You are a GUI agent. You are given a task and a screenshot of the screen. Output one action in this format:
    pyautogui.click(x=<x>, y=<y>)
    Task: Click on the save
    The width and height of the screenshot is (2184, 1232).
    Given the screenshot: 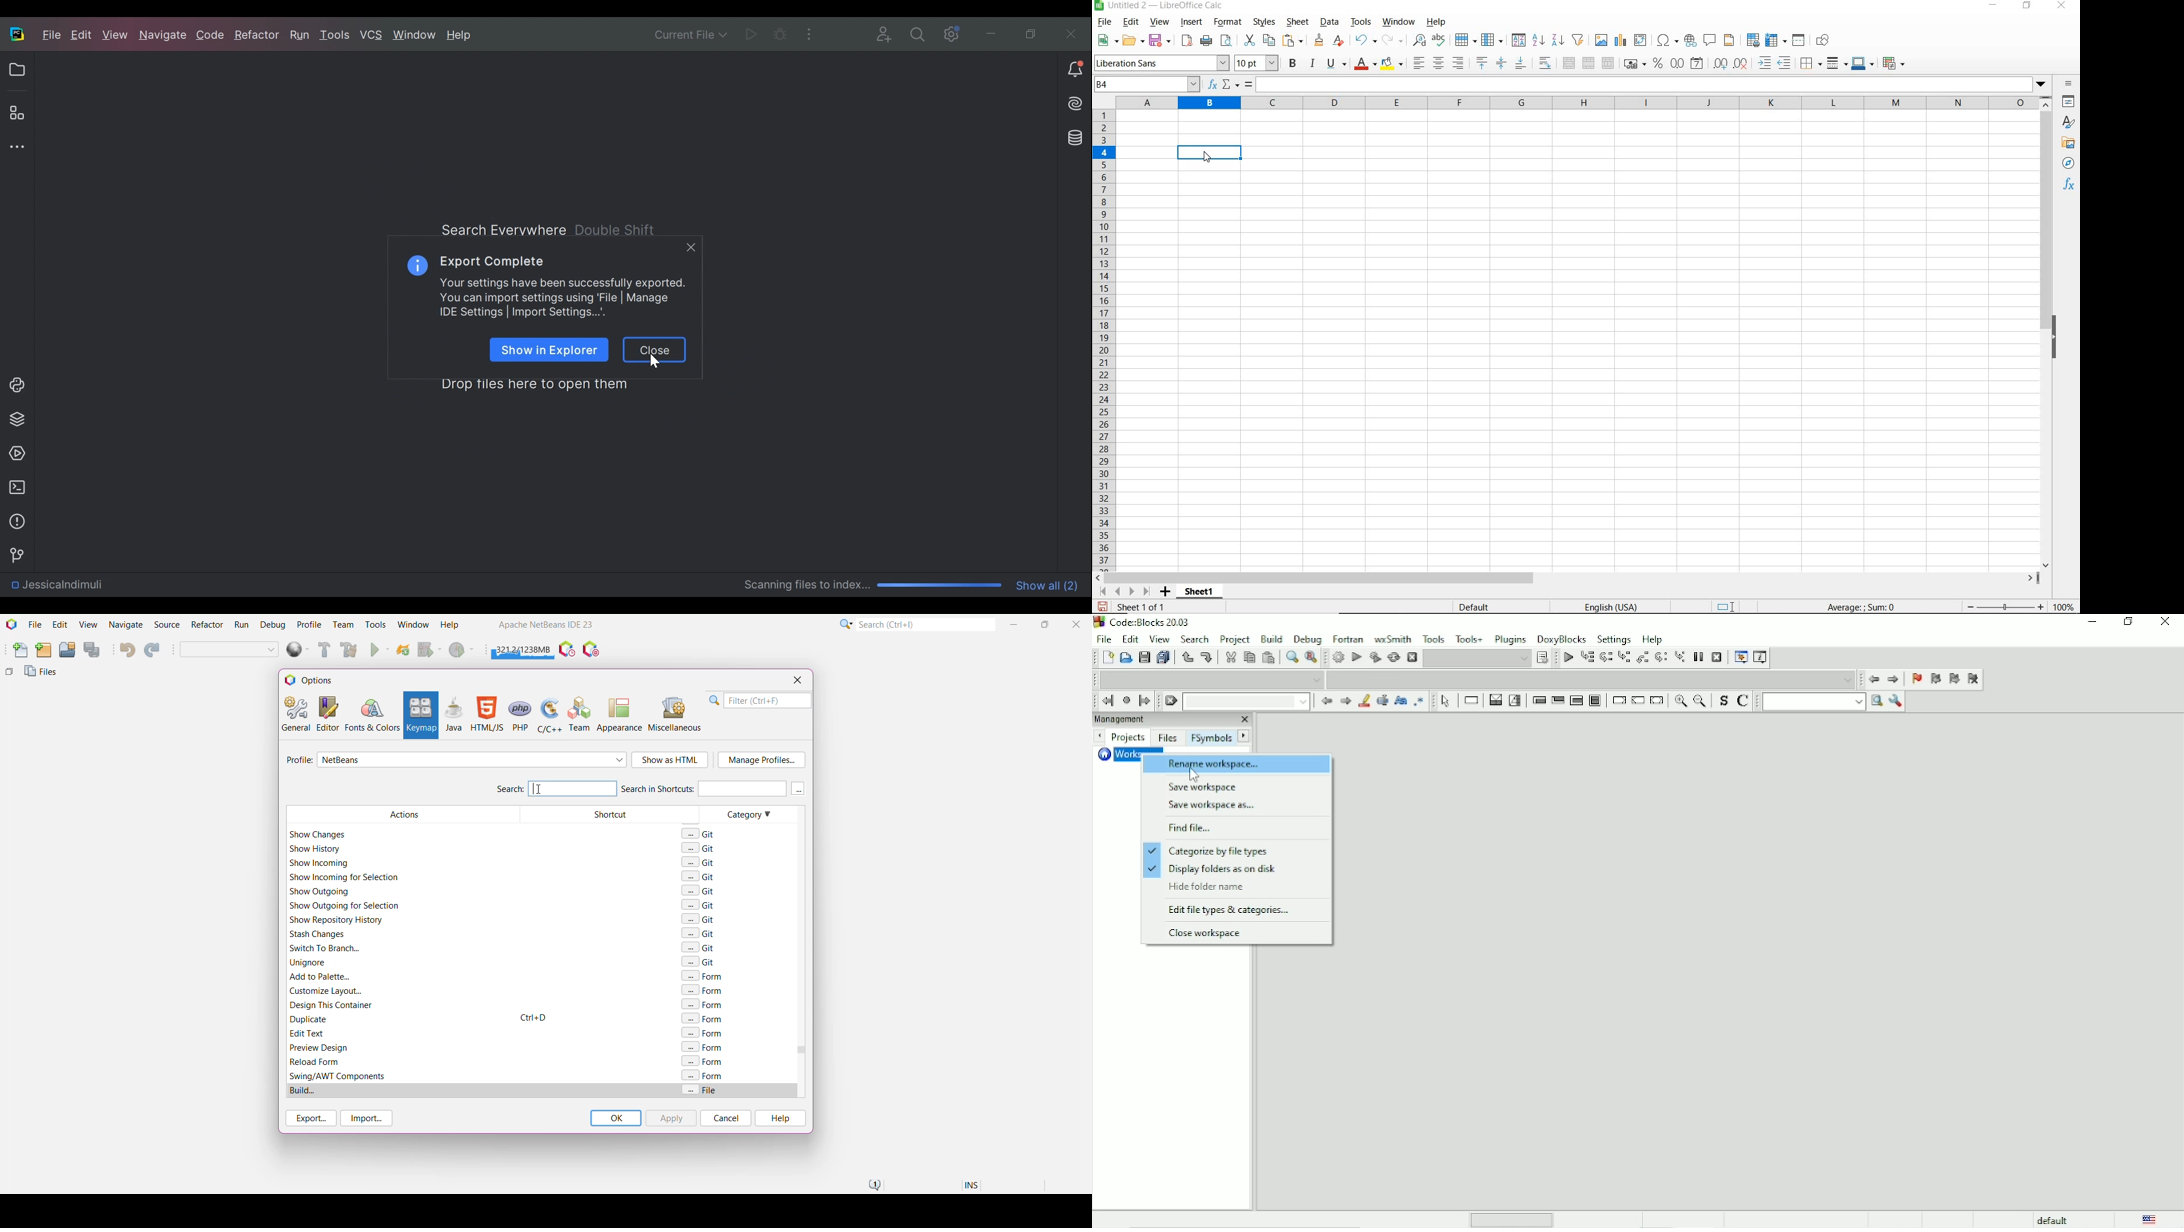 What is the action you would take?
    pyautogui.click(x=1159, y=41)
    